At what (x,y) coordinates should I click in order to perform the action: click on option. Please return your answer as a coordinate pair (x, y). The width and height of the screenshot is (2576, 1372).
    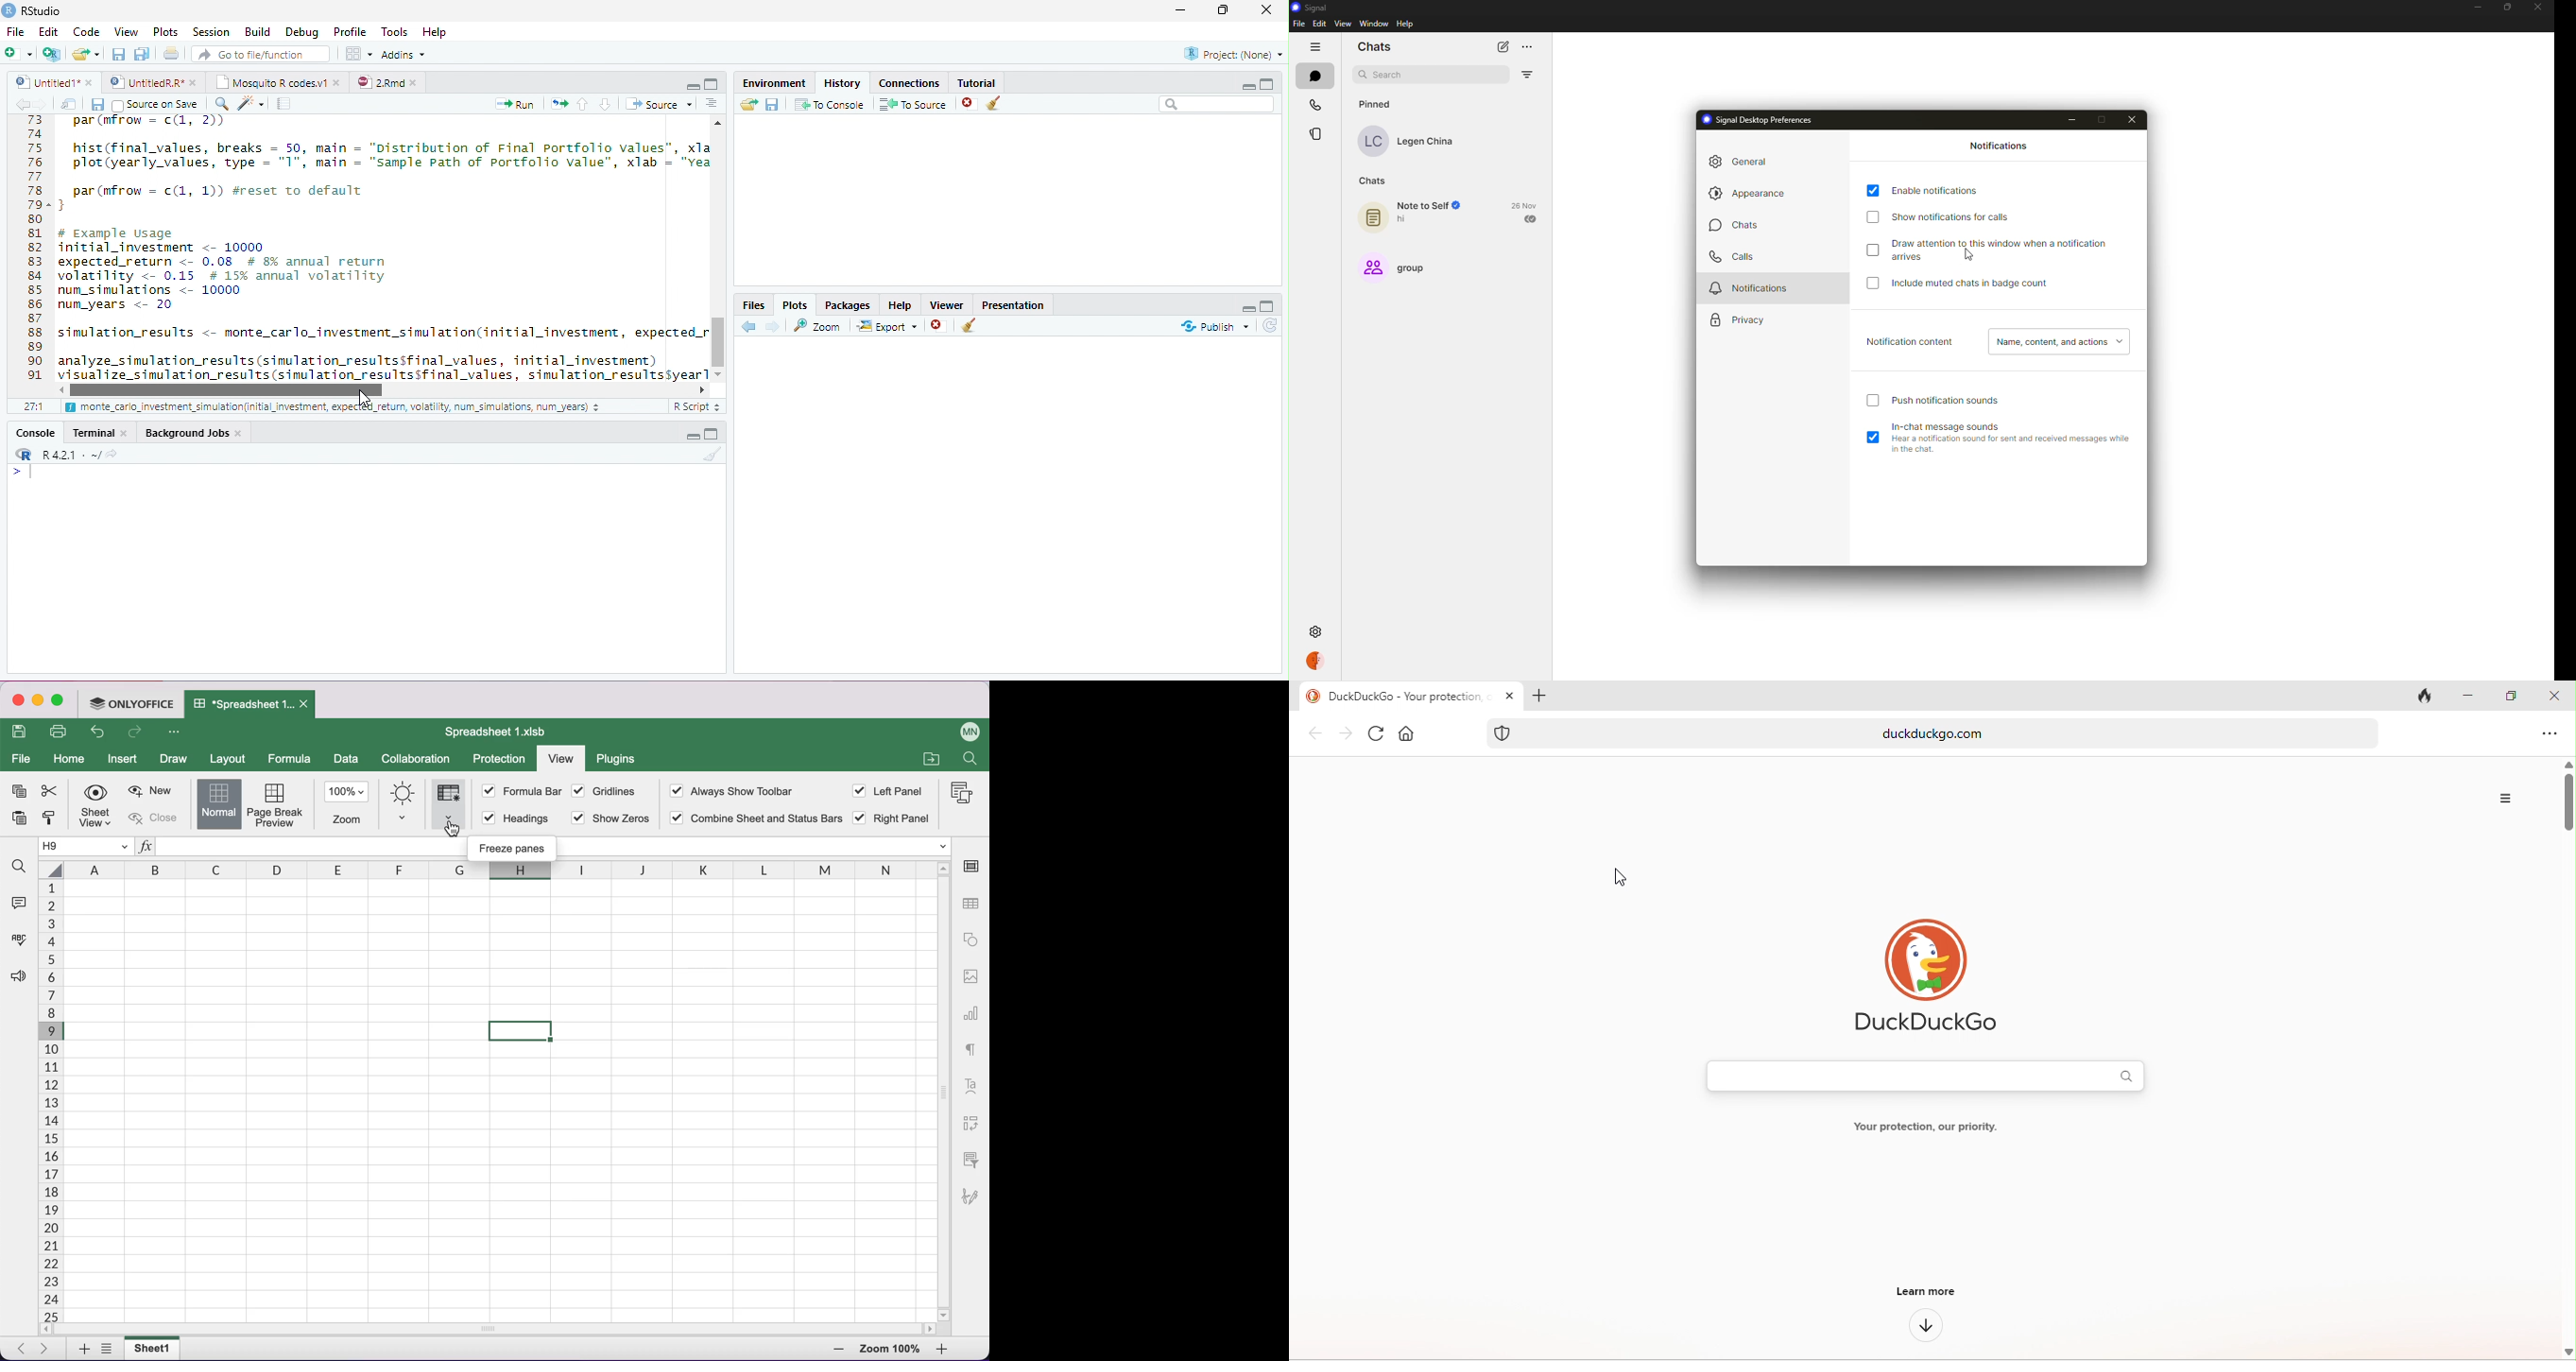
    Looking at the image, I should click on (2552, 735).